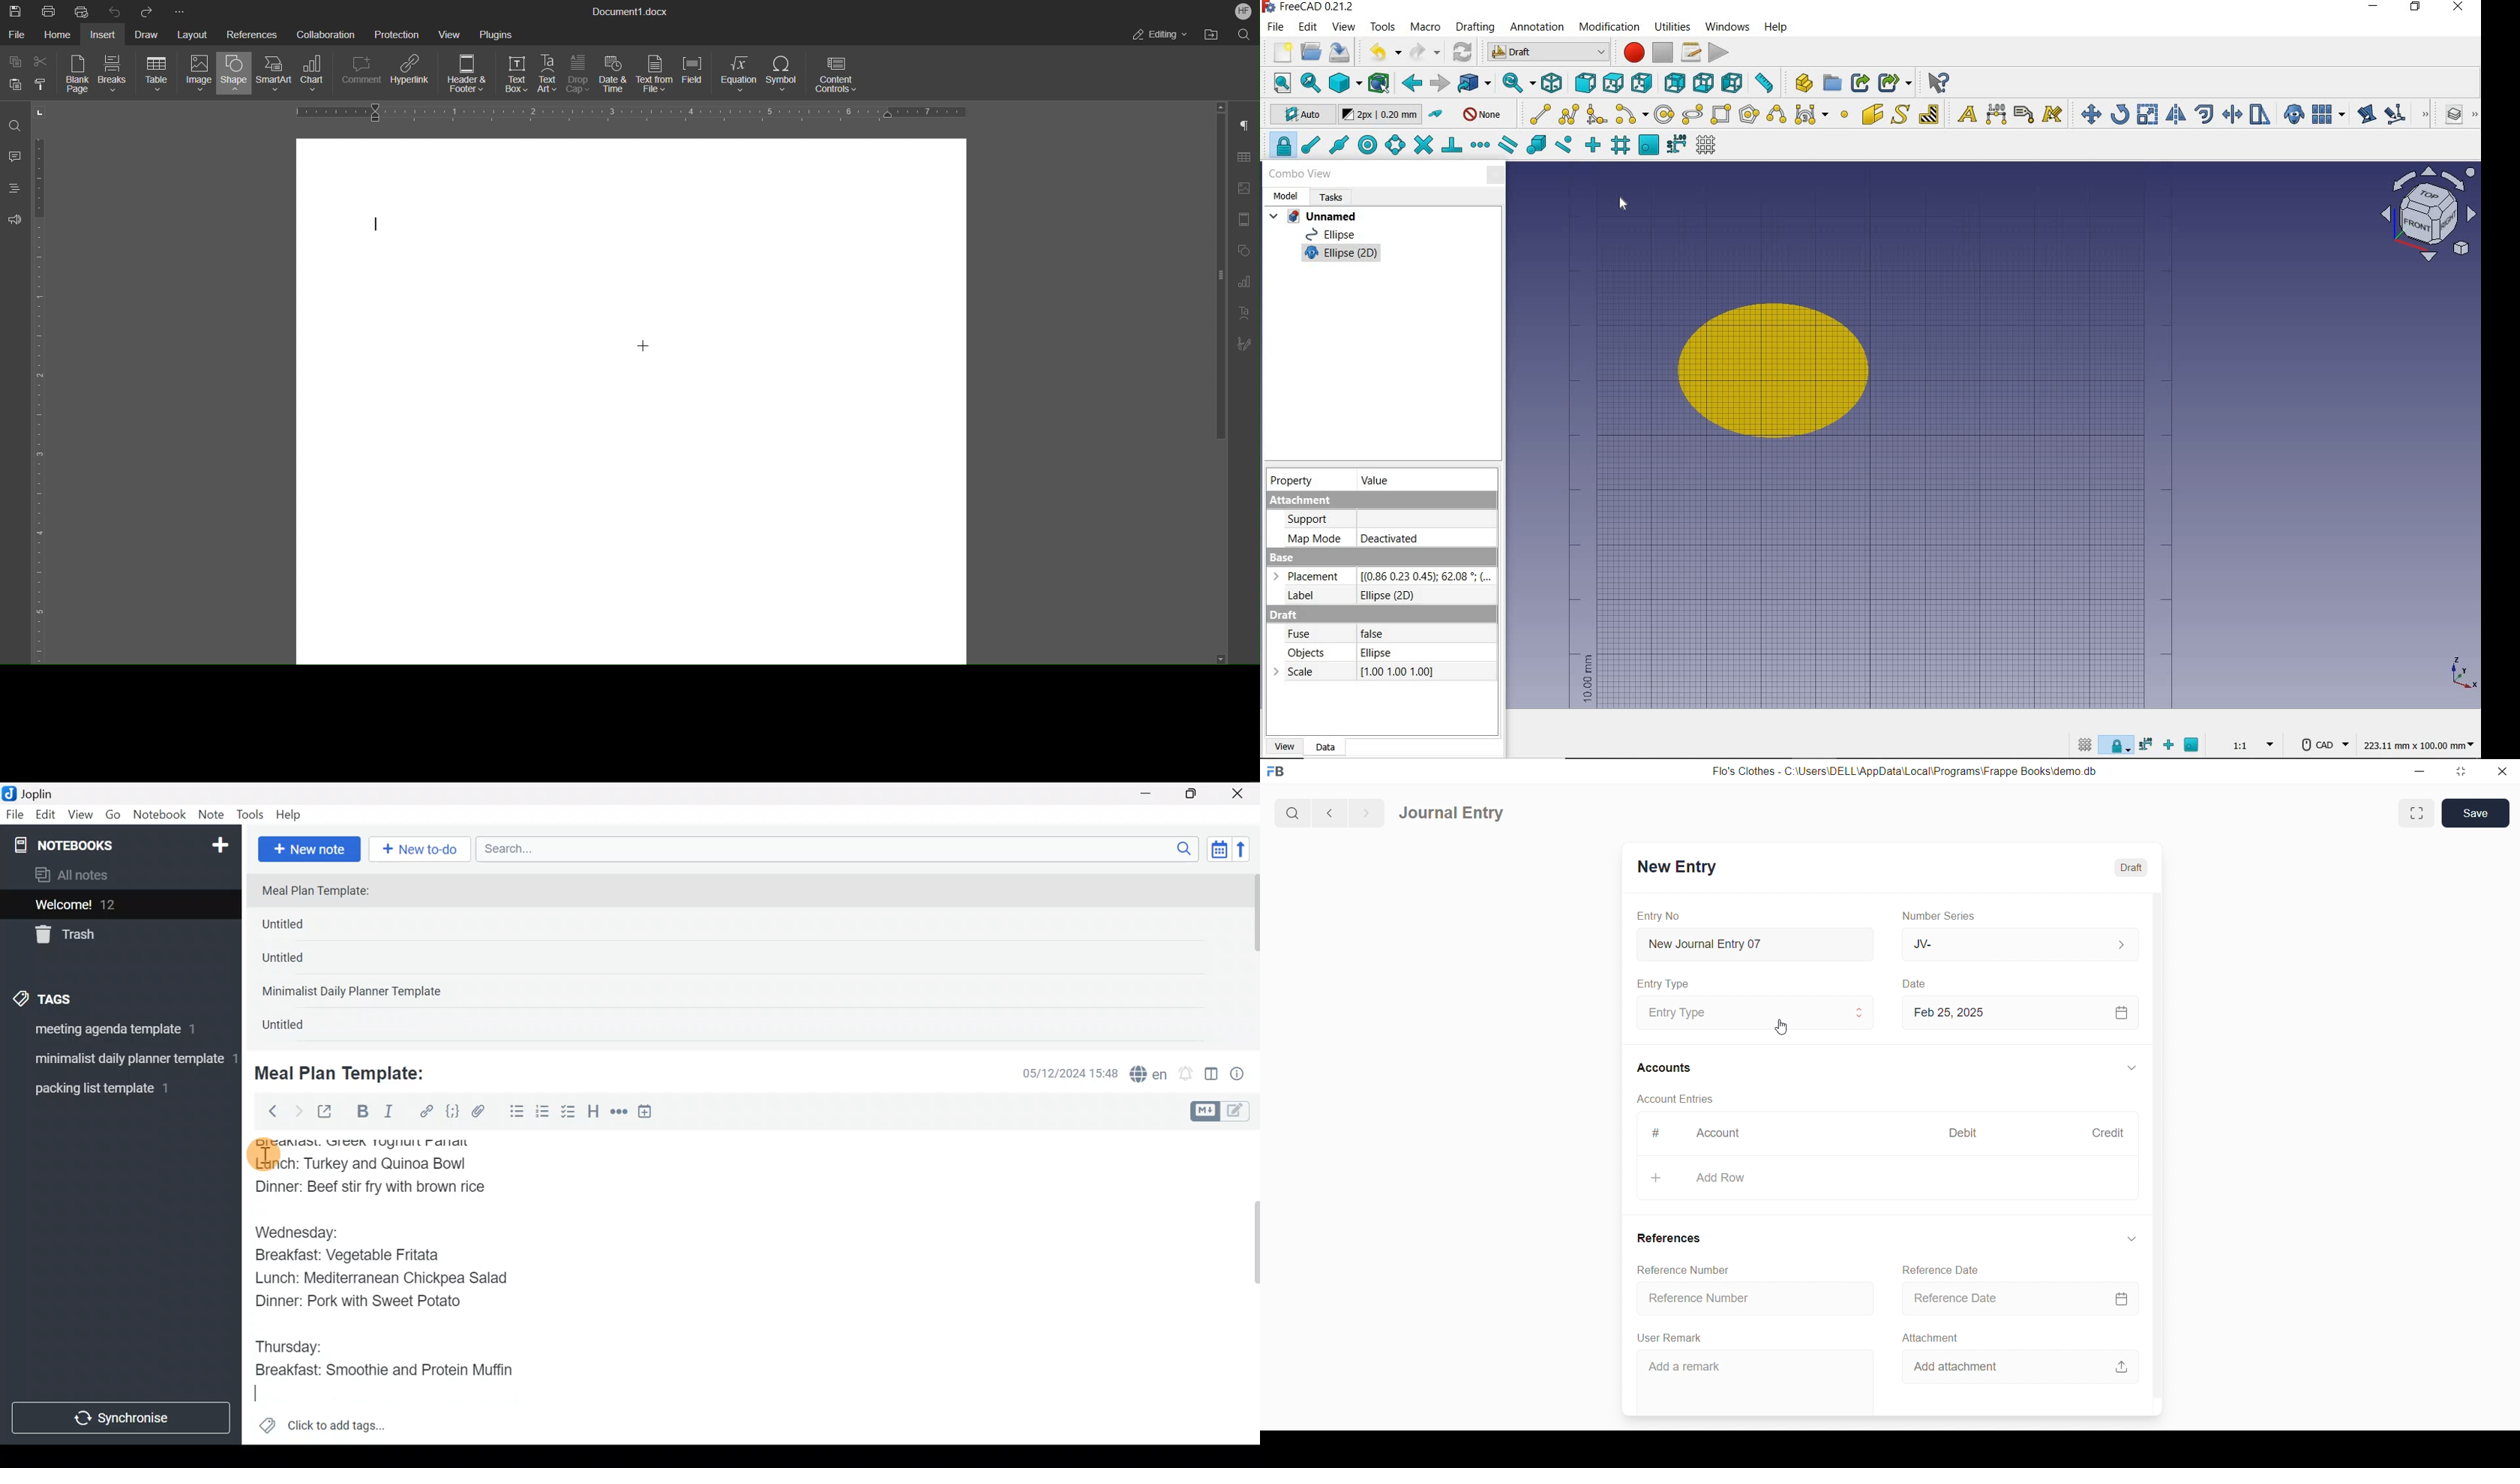  I want to click on close, so click(2501, 772).